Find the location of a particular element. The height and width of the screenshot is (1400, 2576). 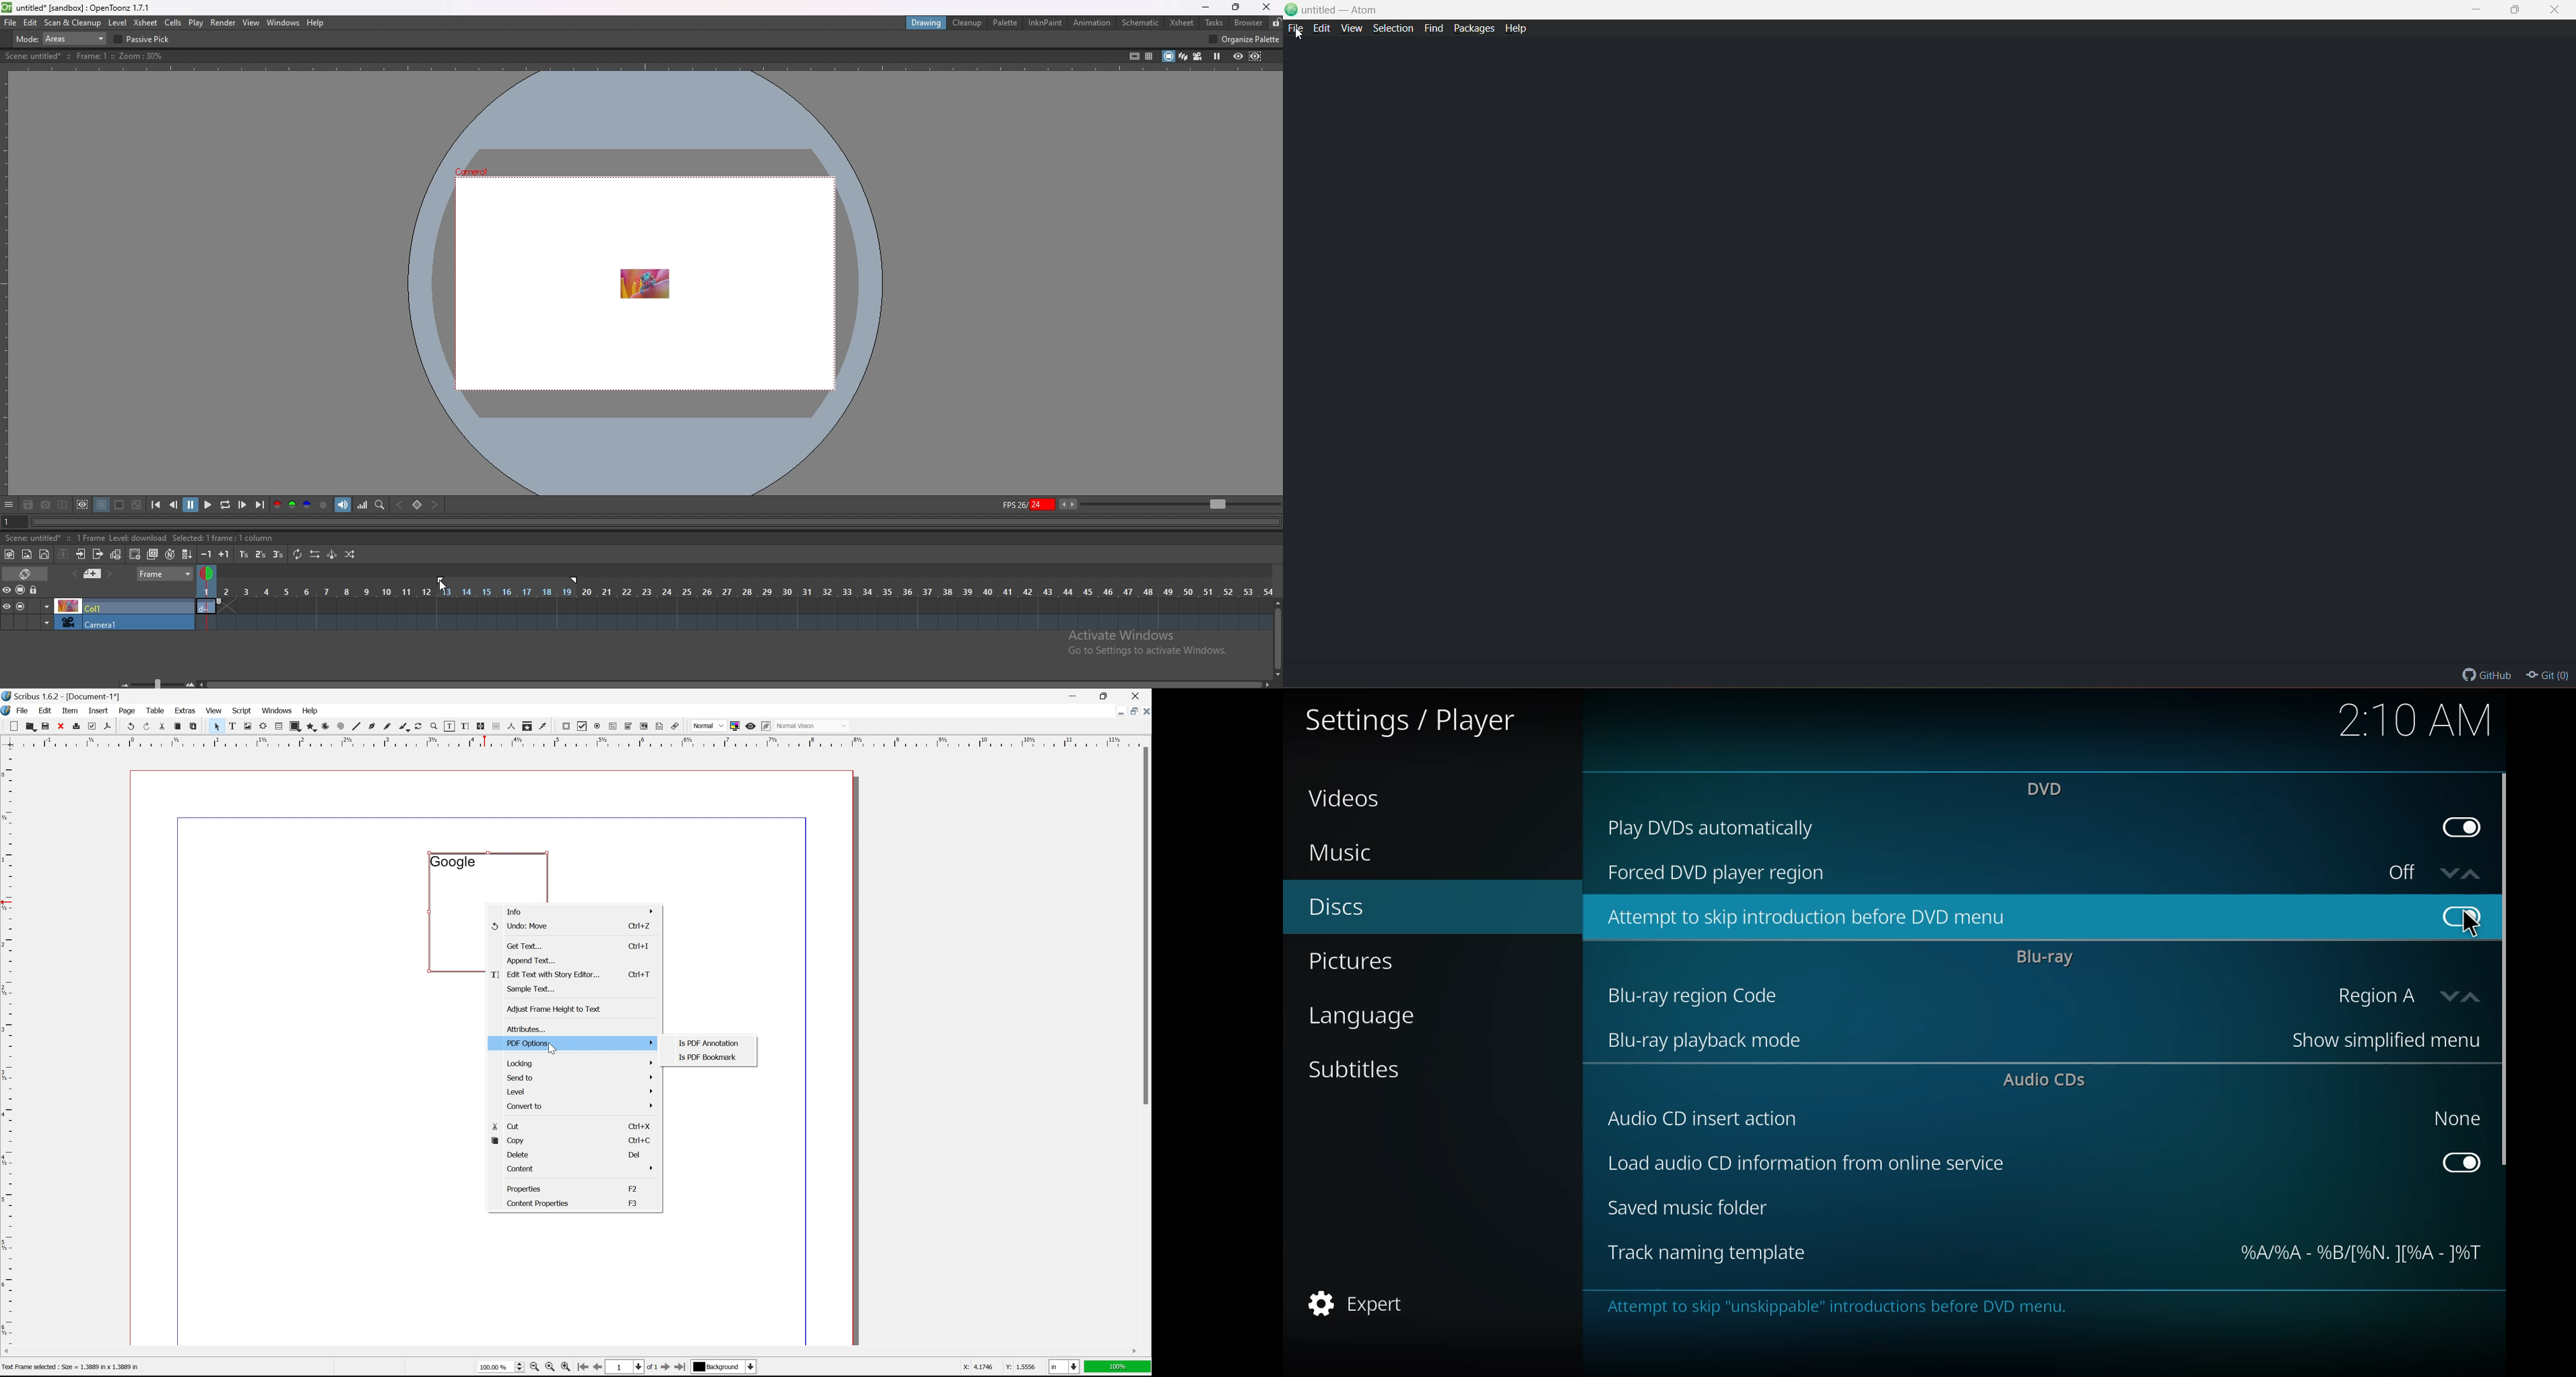

link text frames is located at coordinates (479, 726).